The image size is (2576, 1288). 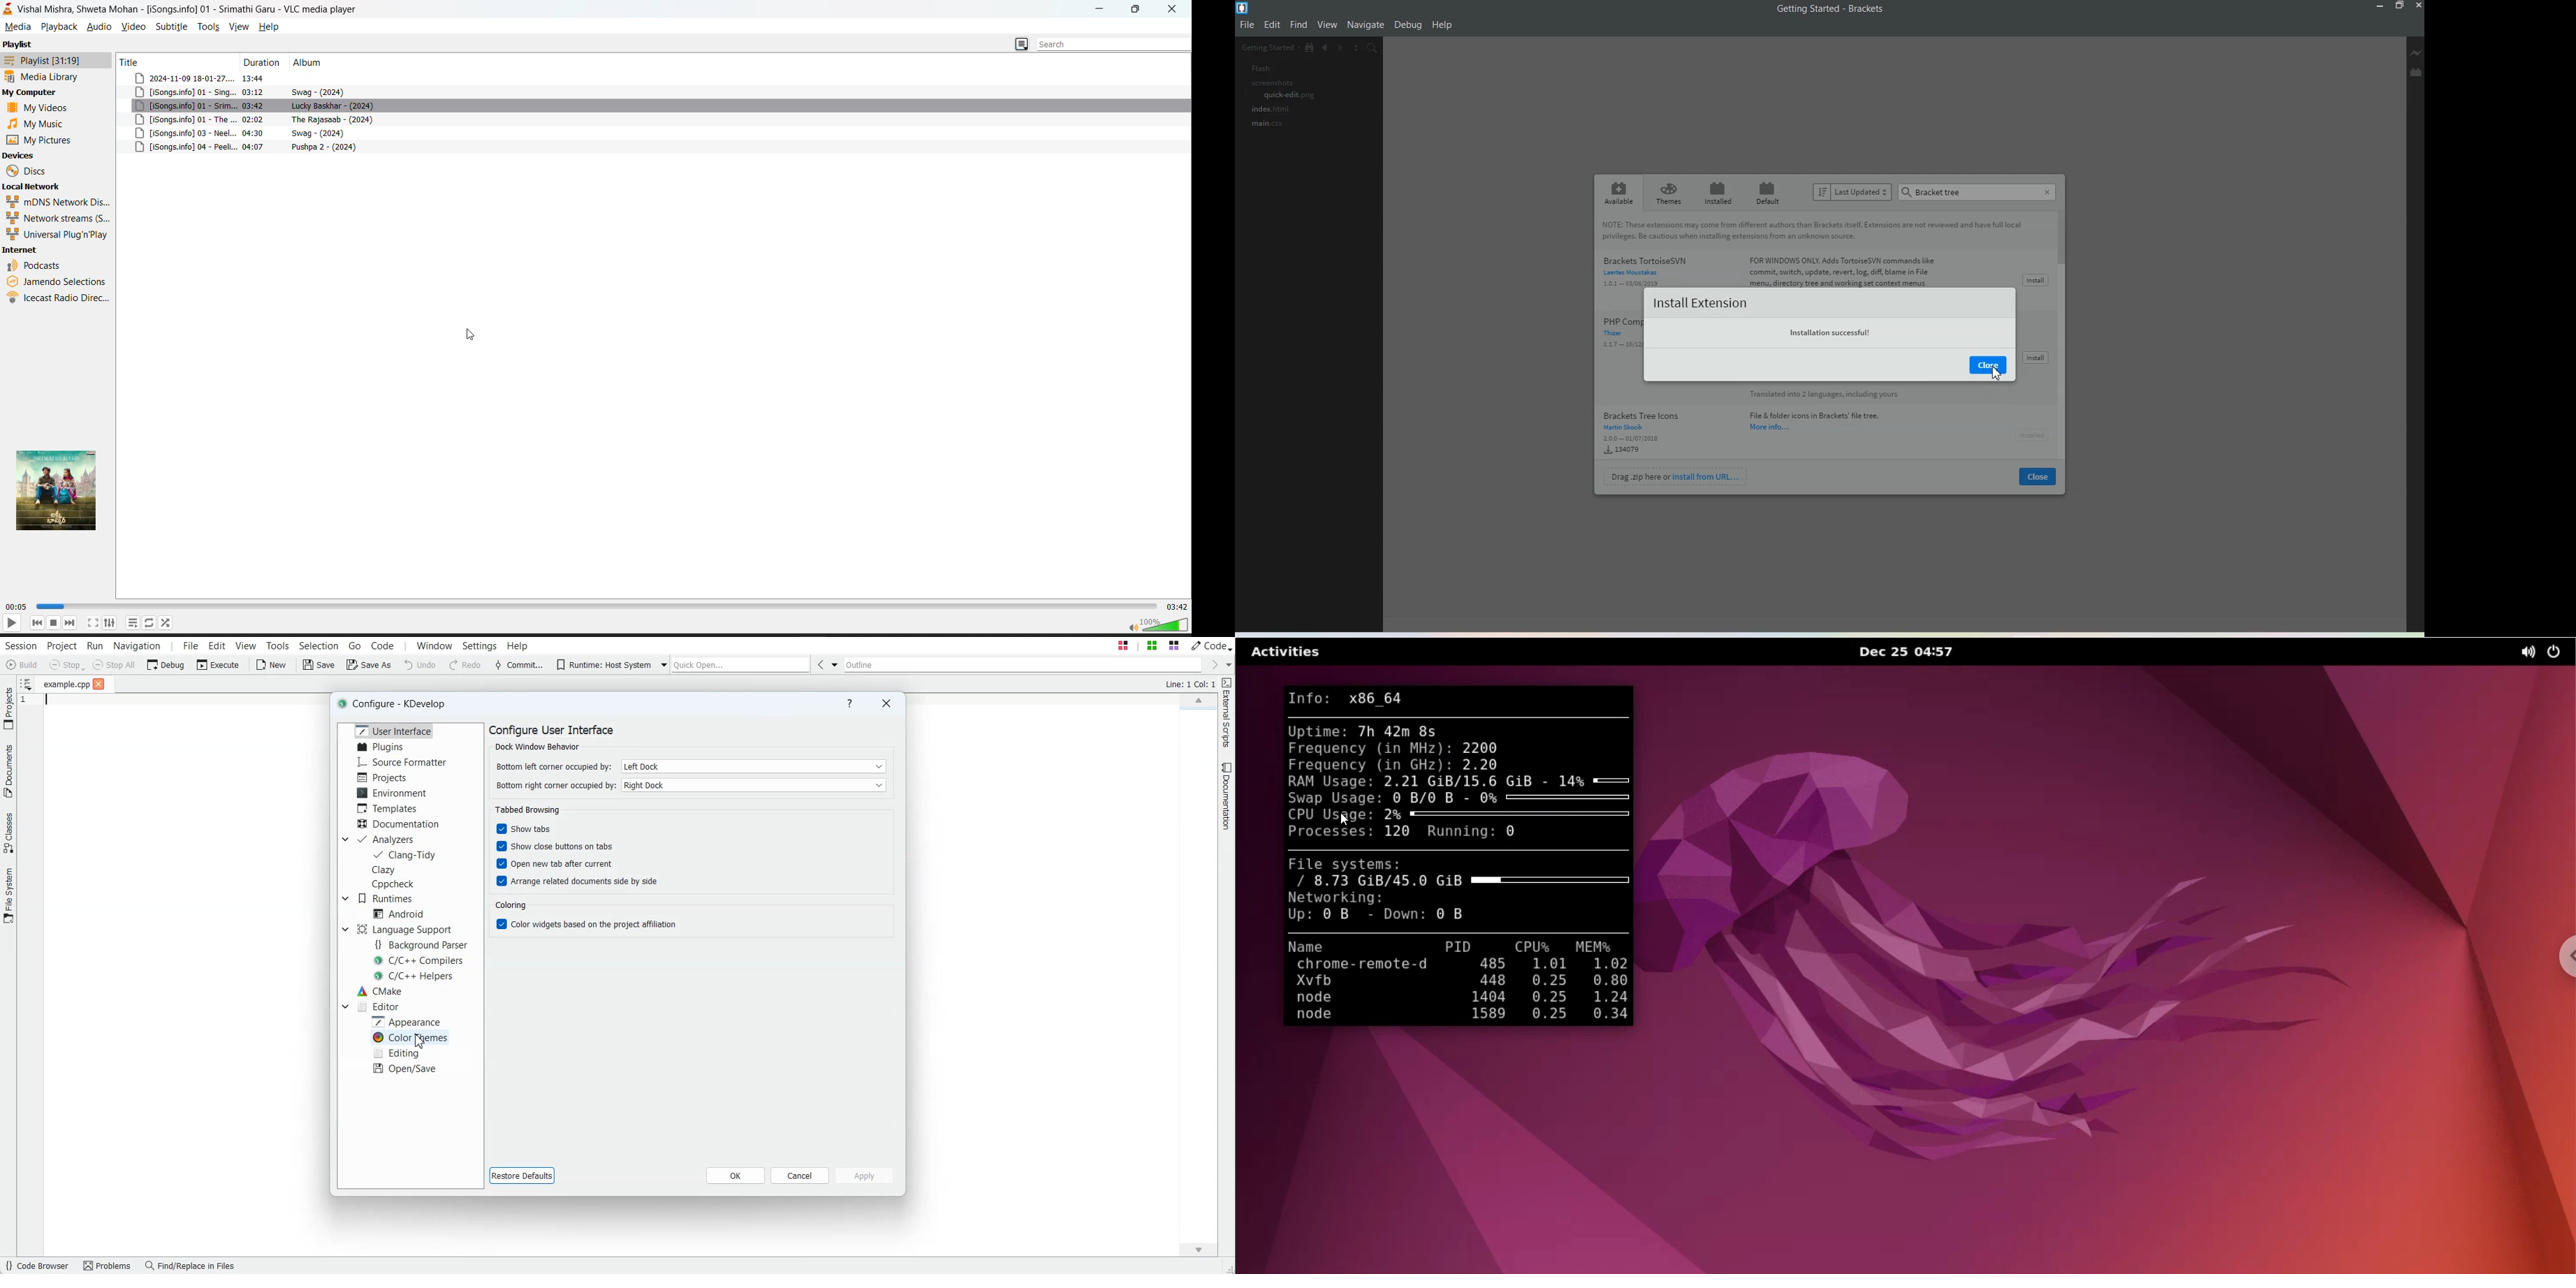 What do you see at coordinates (1328, 25) in the screenshot?
I see `View` at bounding box center [1328, 25].